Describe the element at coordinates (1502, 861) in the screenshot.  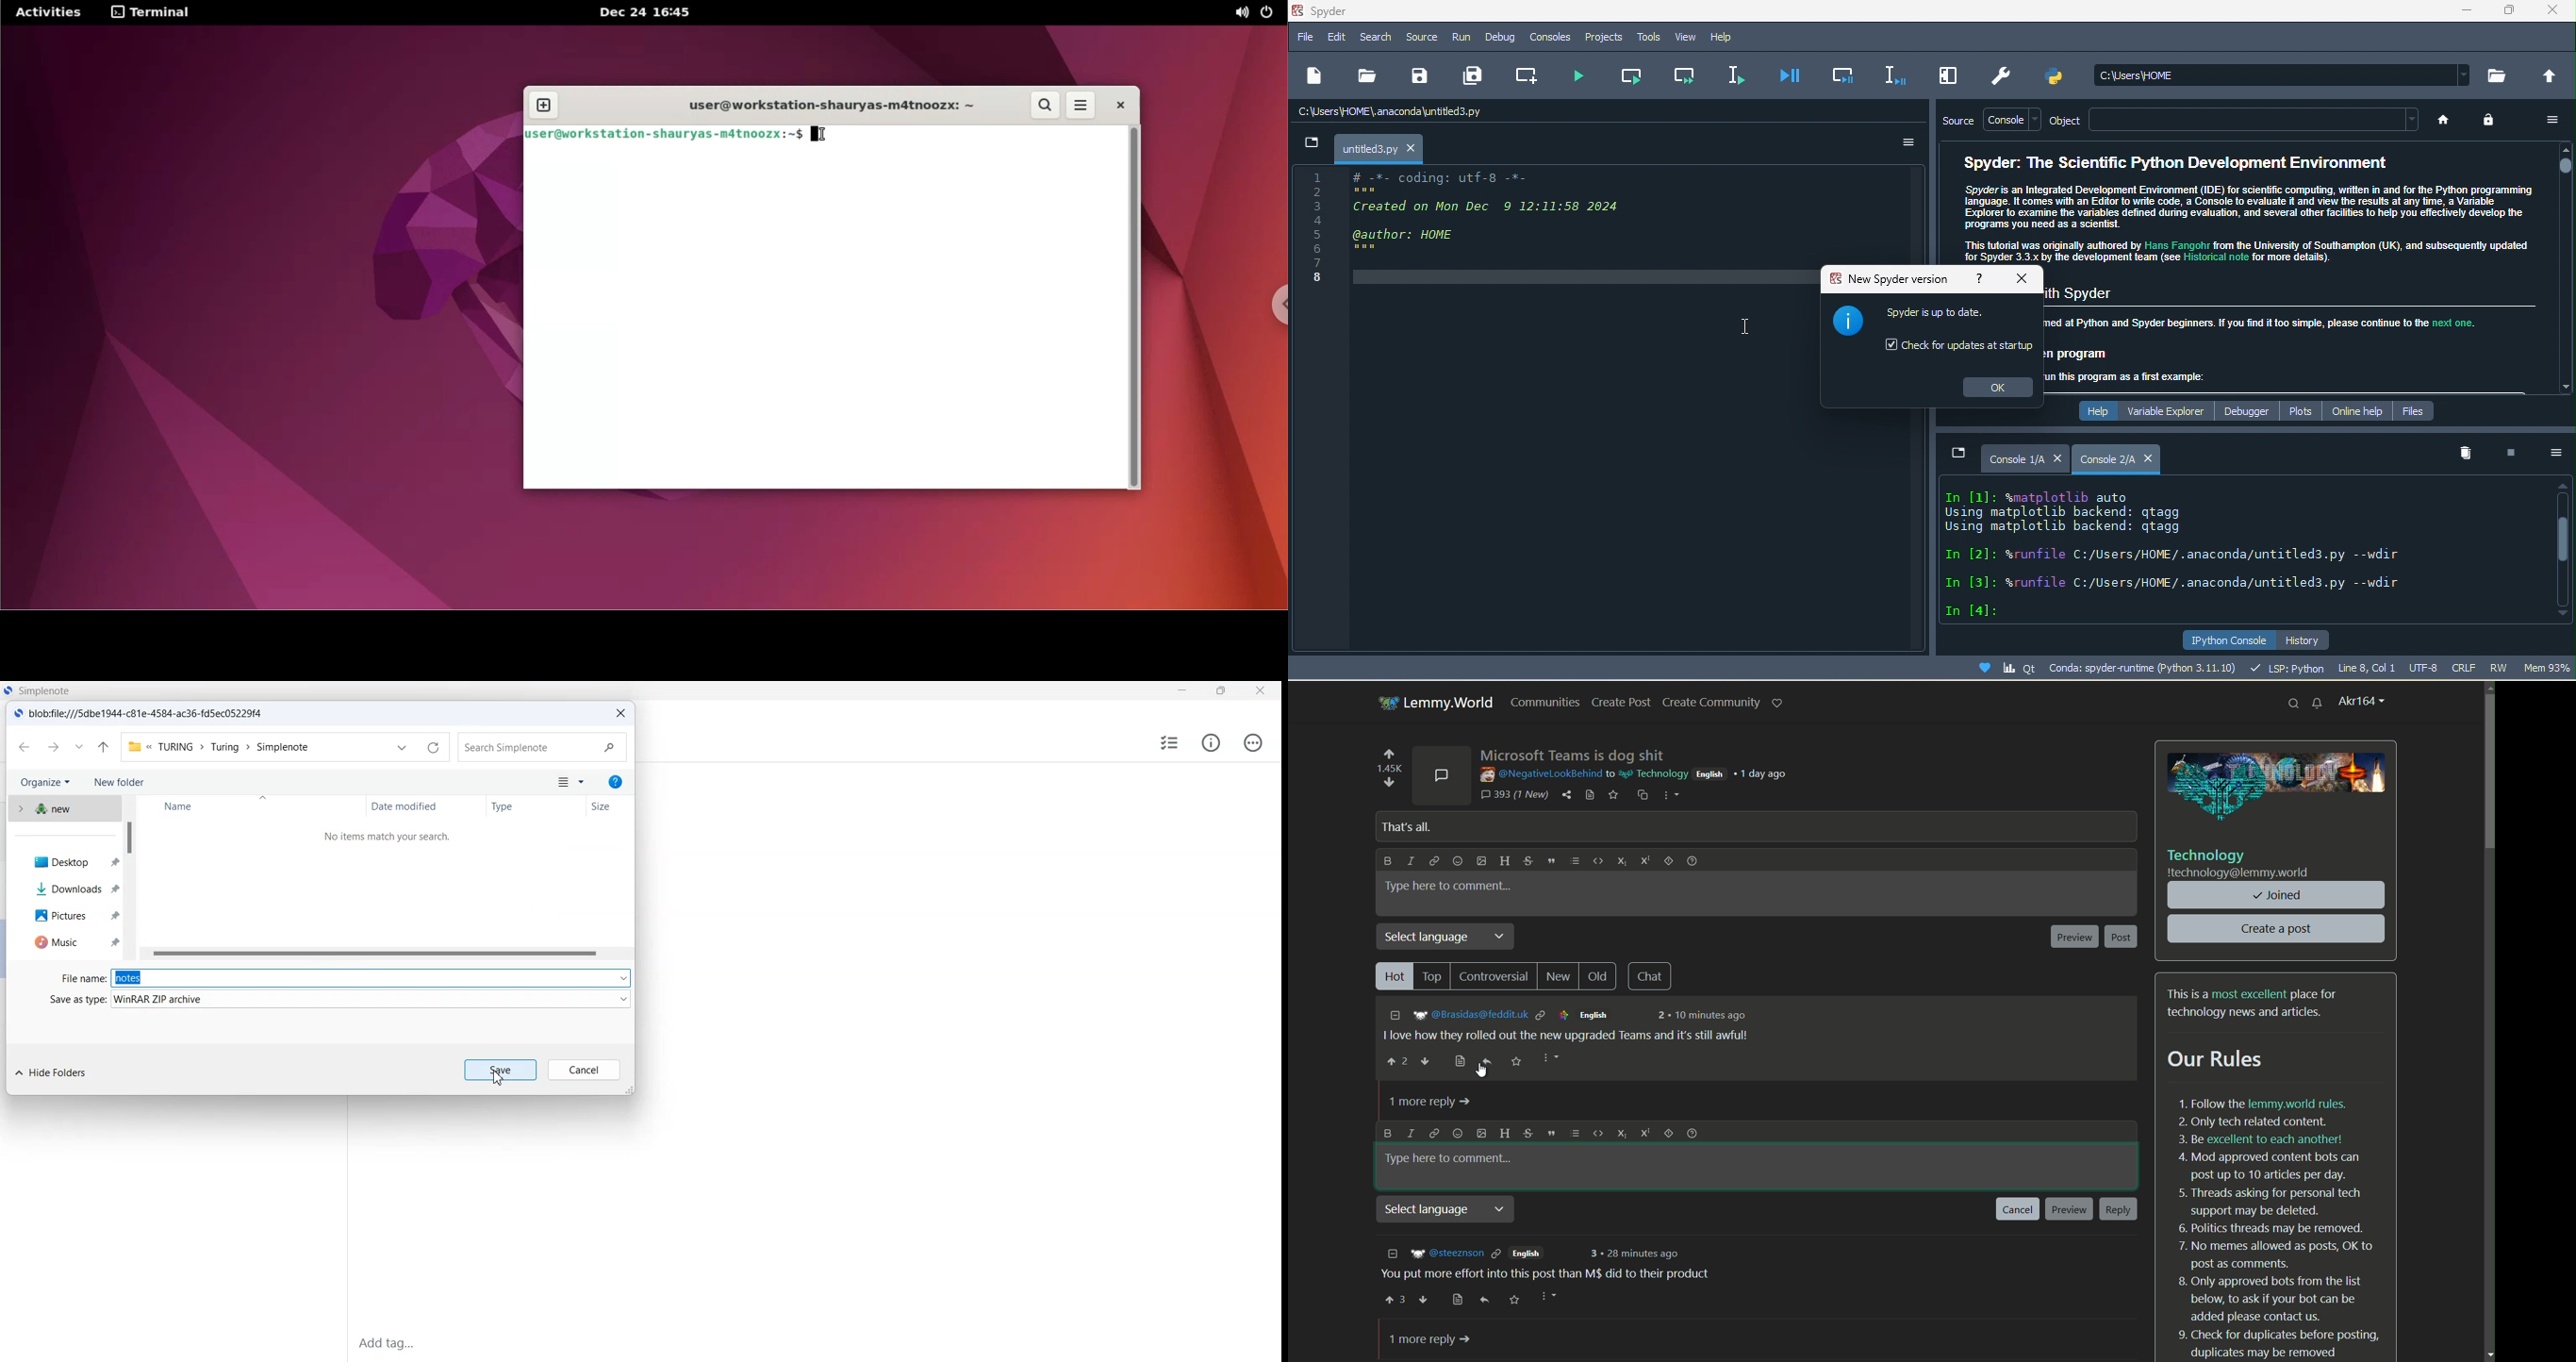
I see `header` at that location.